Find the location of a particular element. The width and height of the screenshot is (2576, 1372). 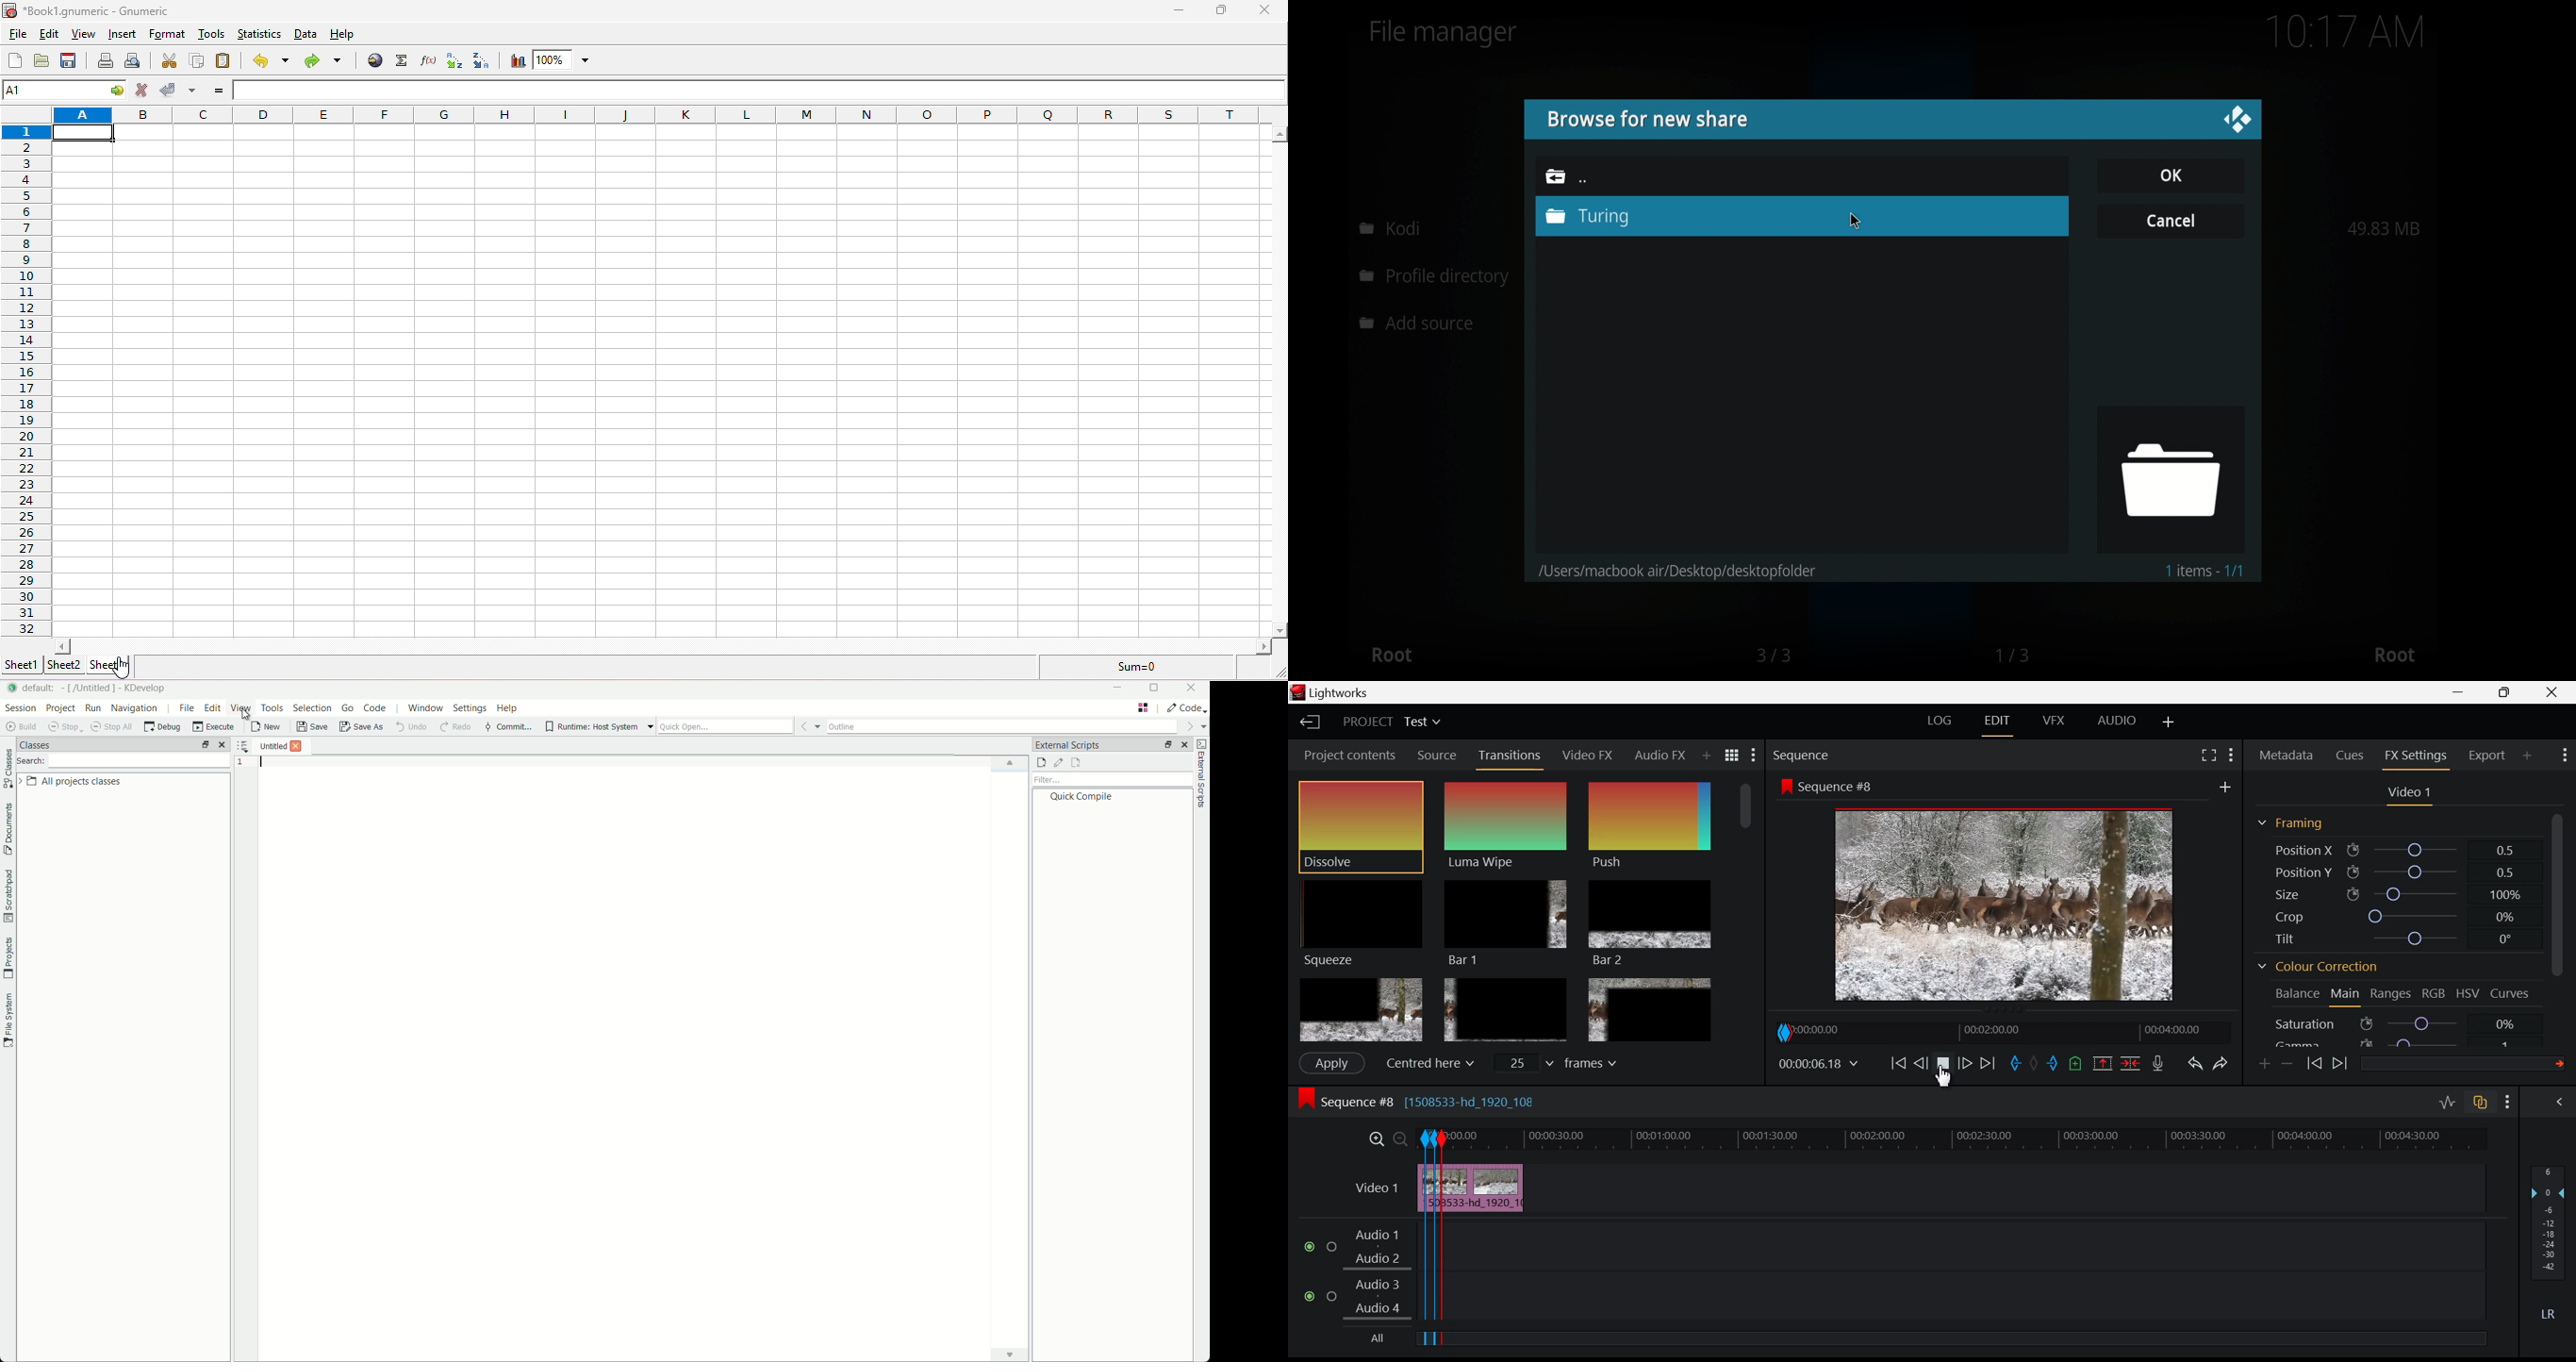

copy is located at coordinates (193, 62).